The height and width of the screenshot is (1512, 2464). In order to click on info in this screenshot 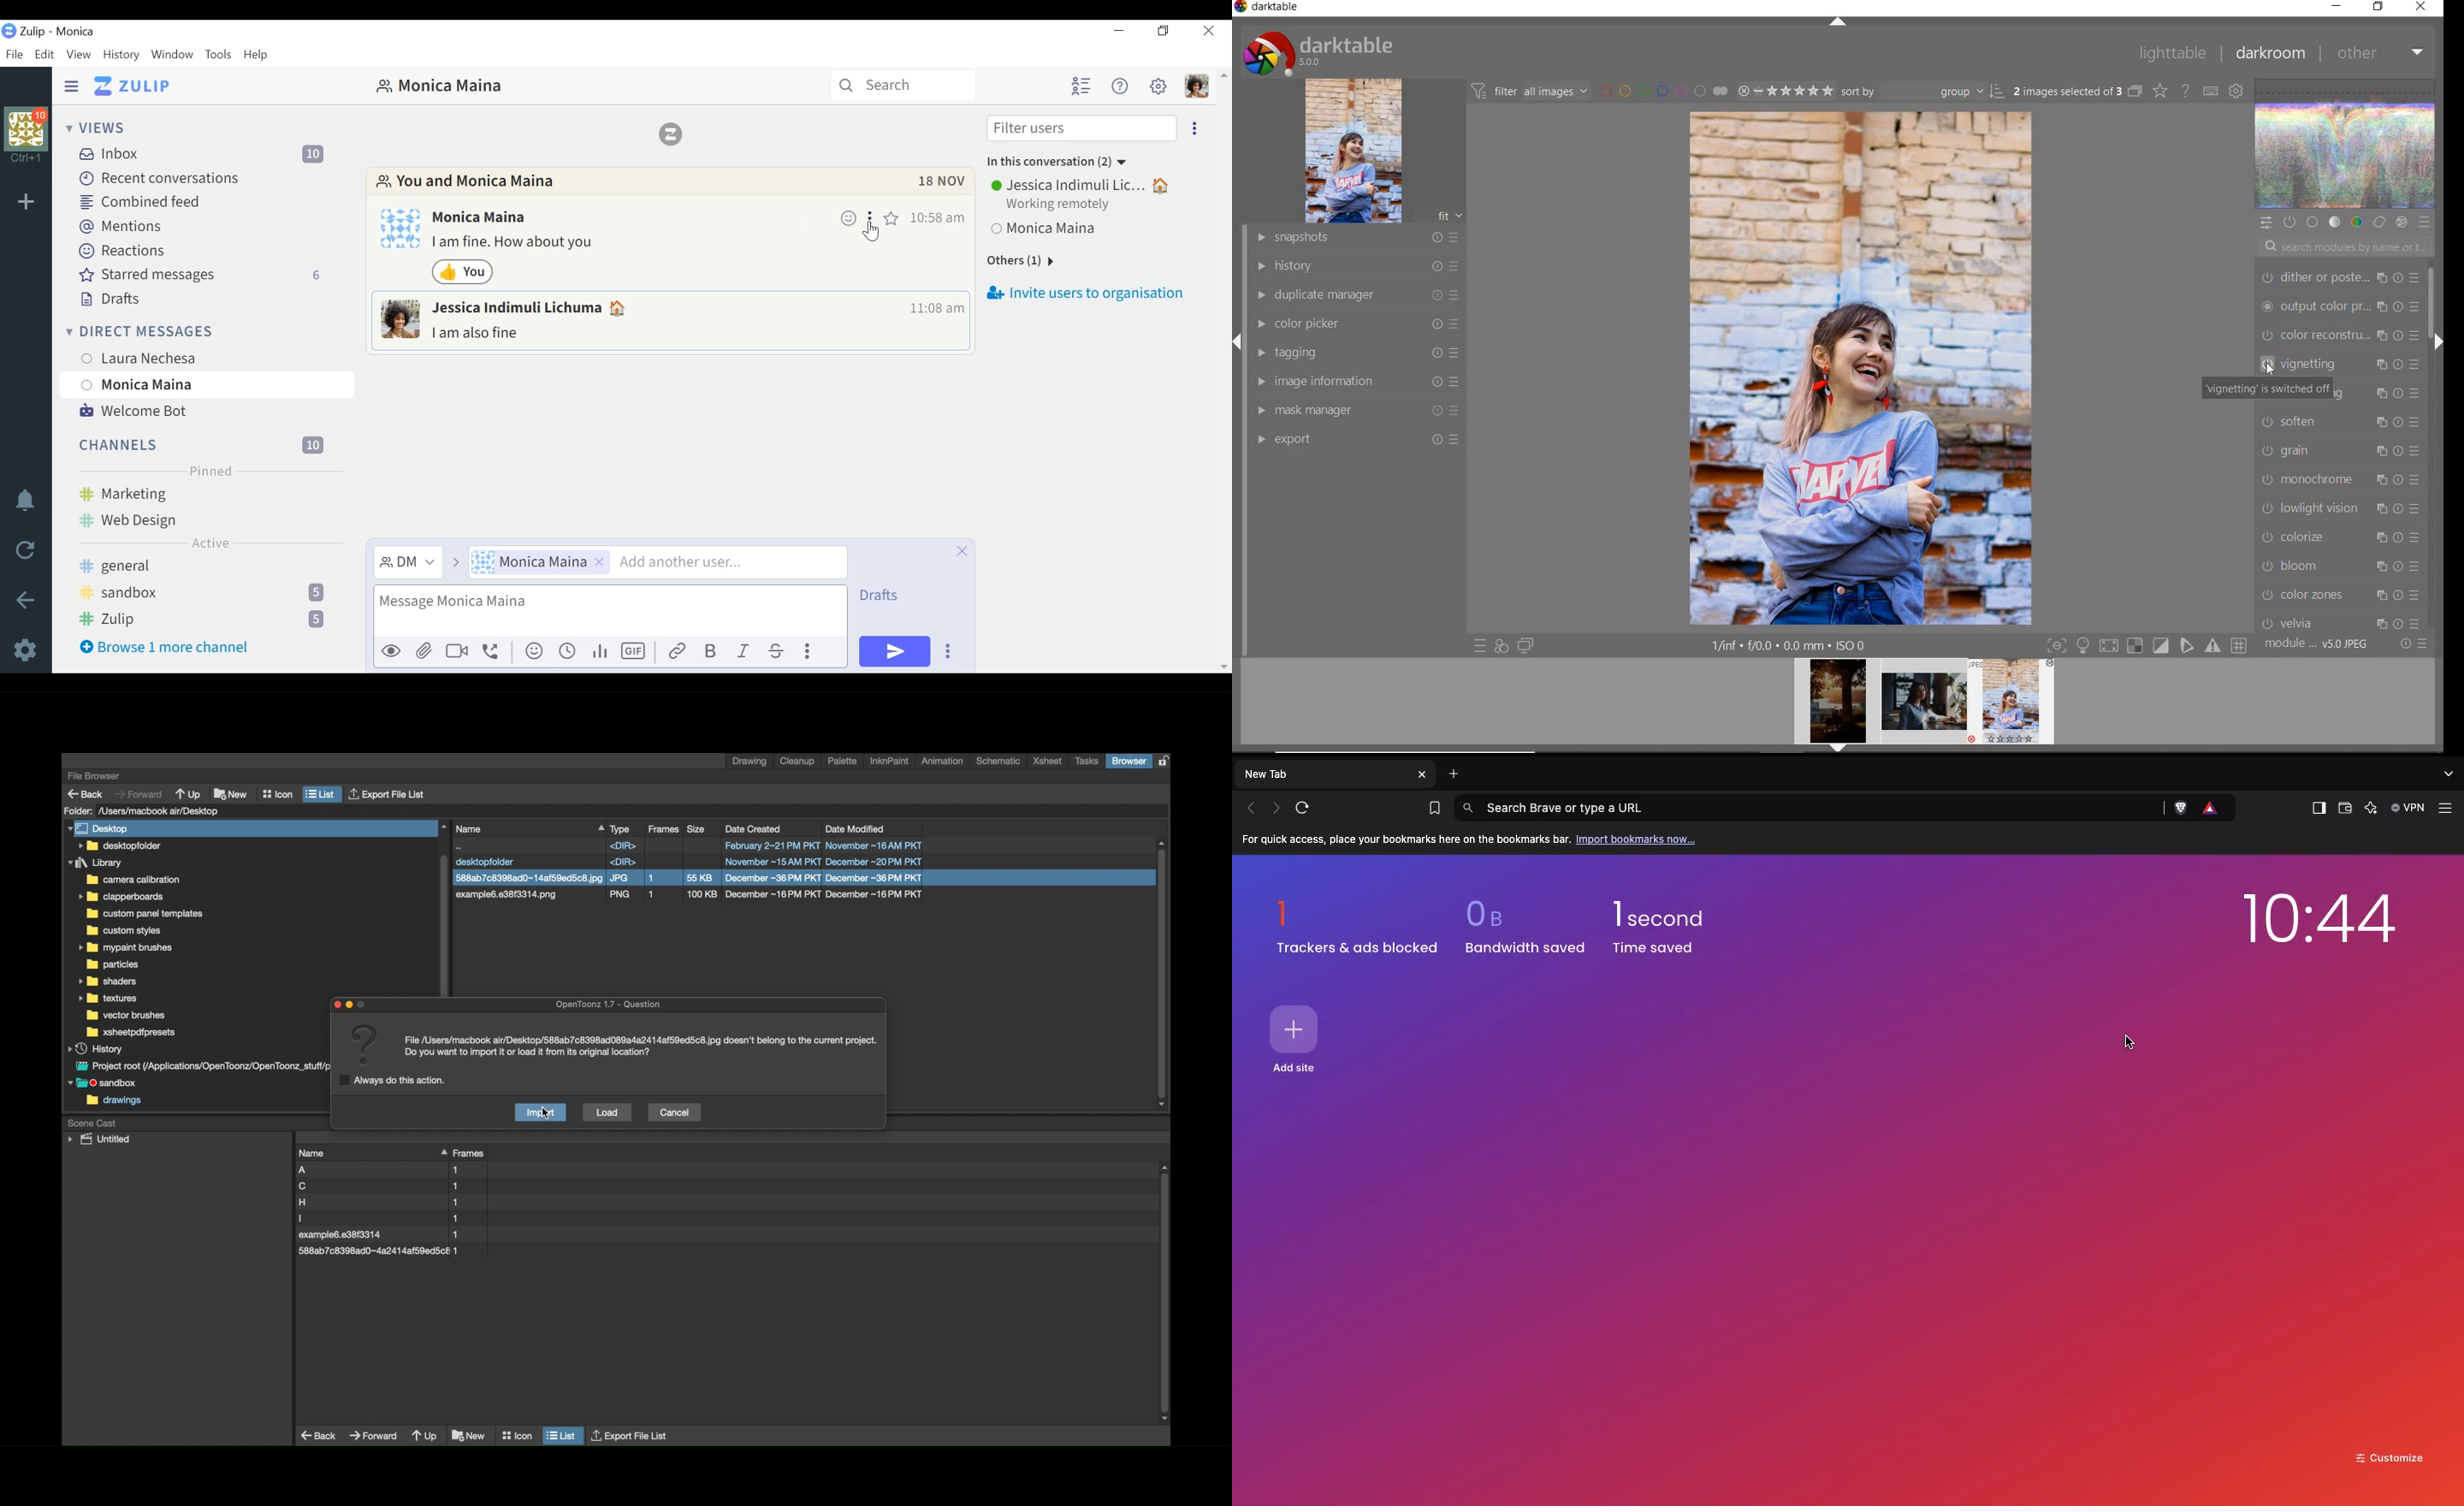, I will do `click(640, 1046)`.